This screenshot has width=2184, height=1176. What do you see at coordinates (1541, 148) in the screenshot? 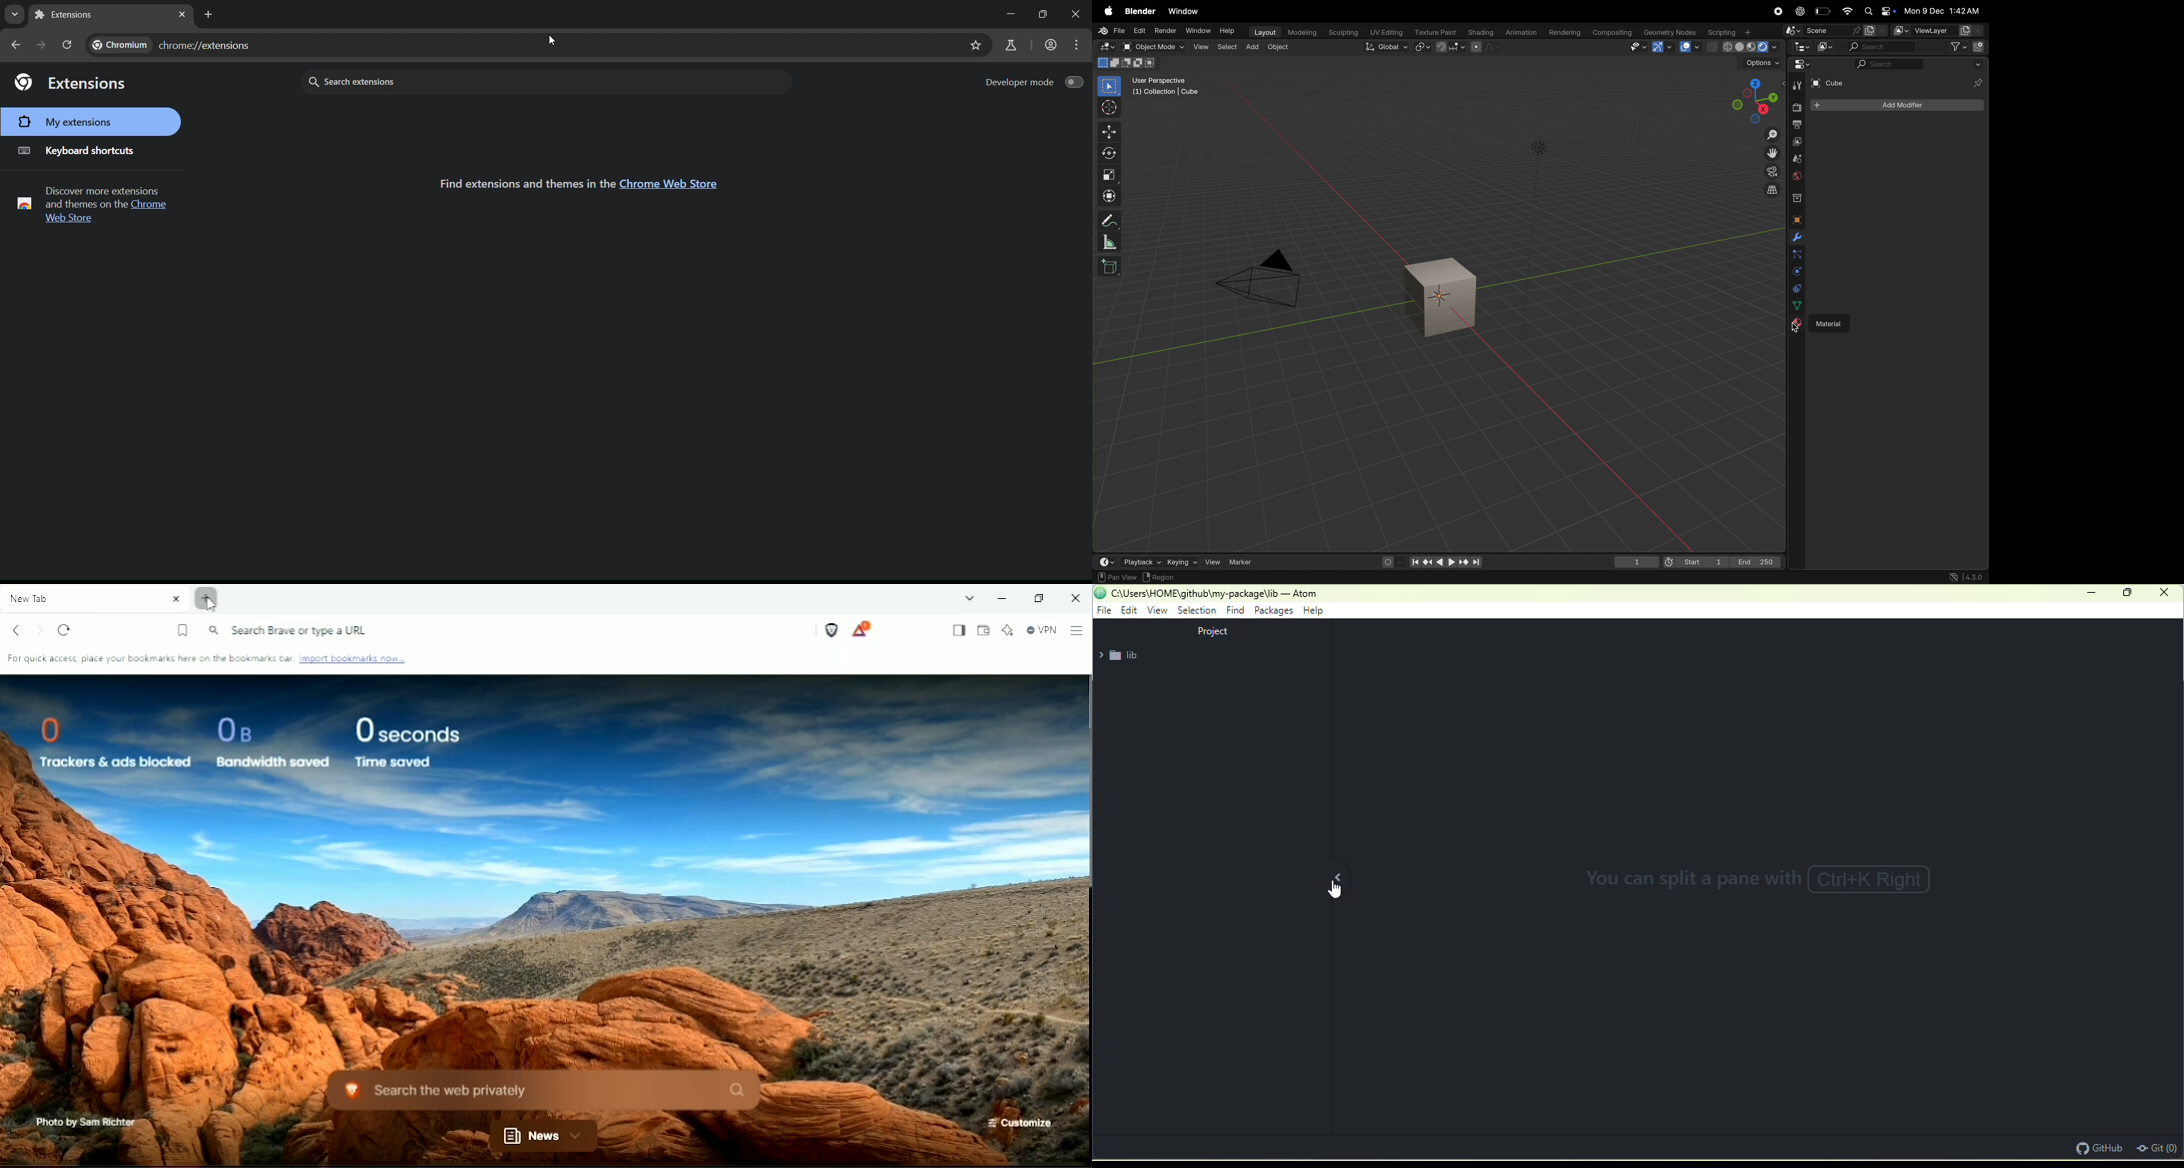
I see `Lights` at bounding box center [1541, 148].